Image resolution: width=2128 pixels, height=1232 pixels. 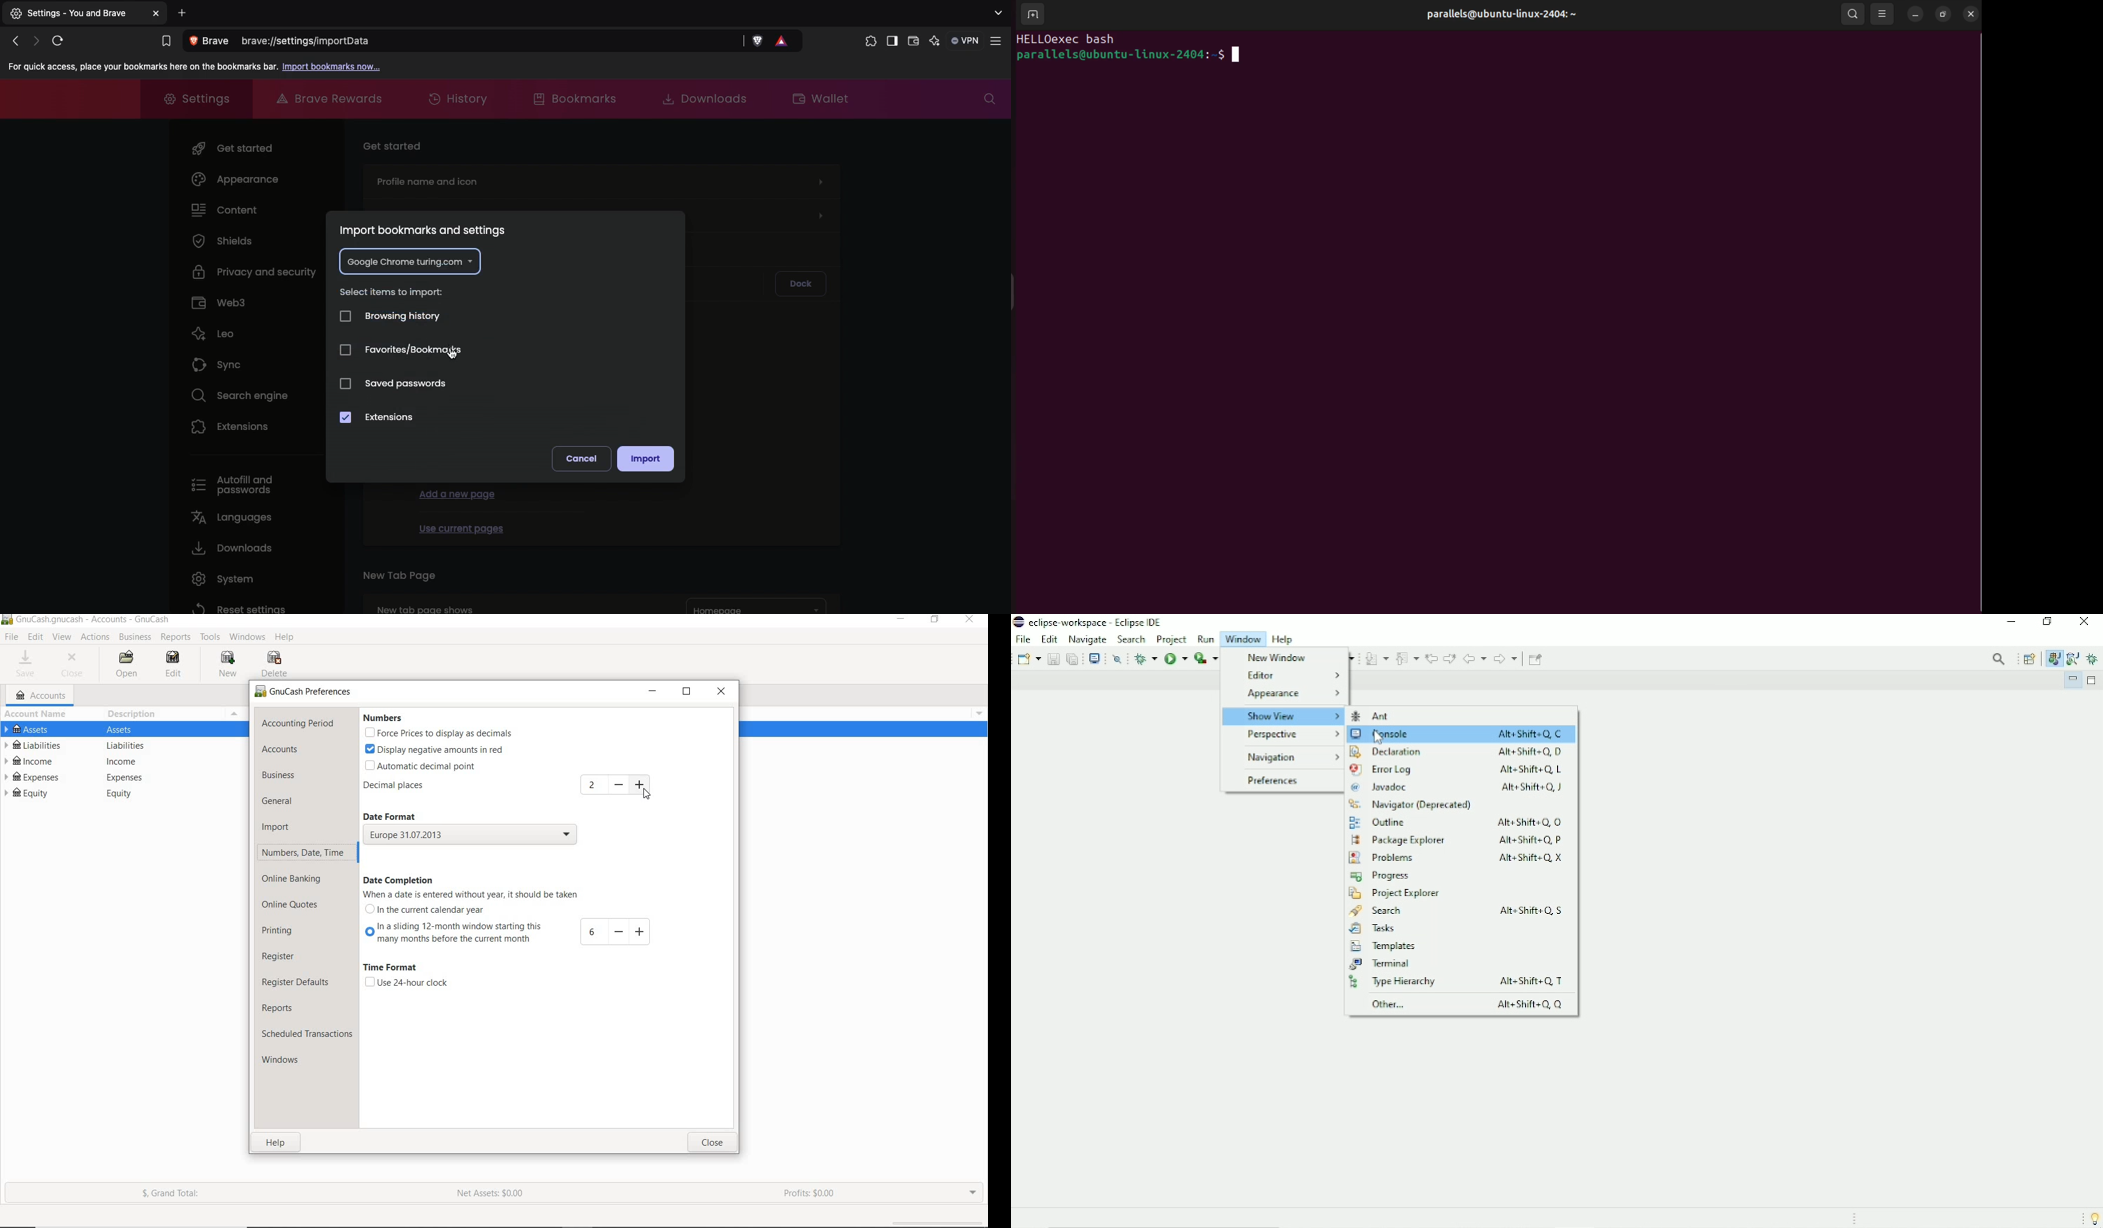 What do you see at coordinates (6, 620) in the screenshot?
I see `SYSTEM NAME` at bounding box center [6, 620].